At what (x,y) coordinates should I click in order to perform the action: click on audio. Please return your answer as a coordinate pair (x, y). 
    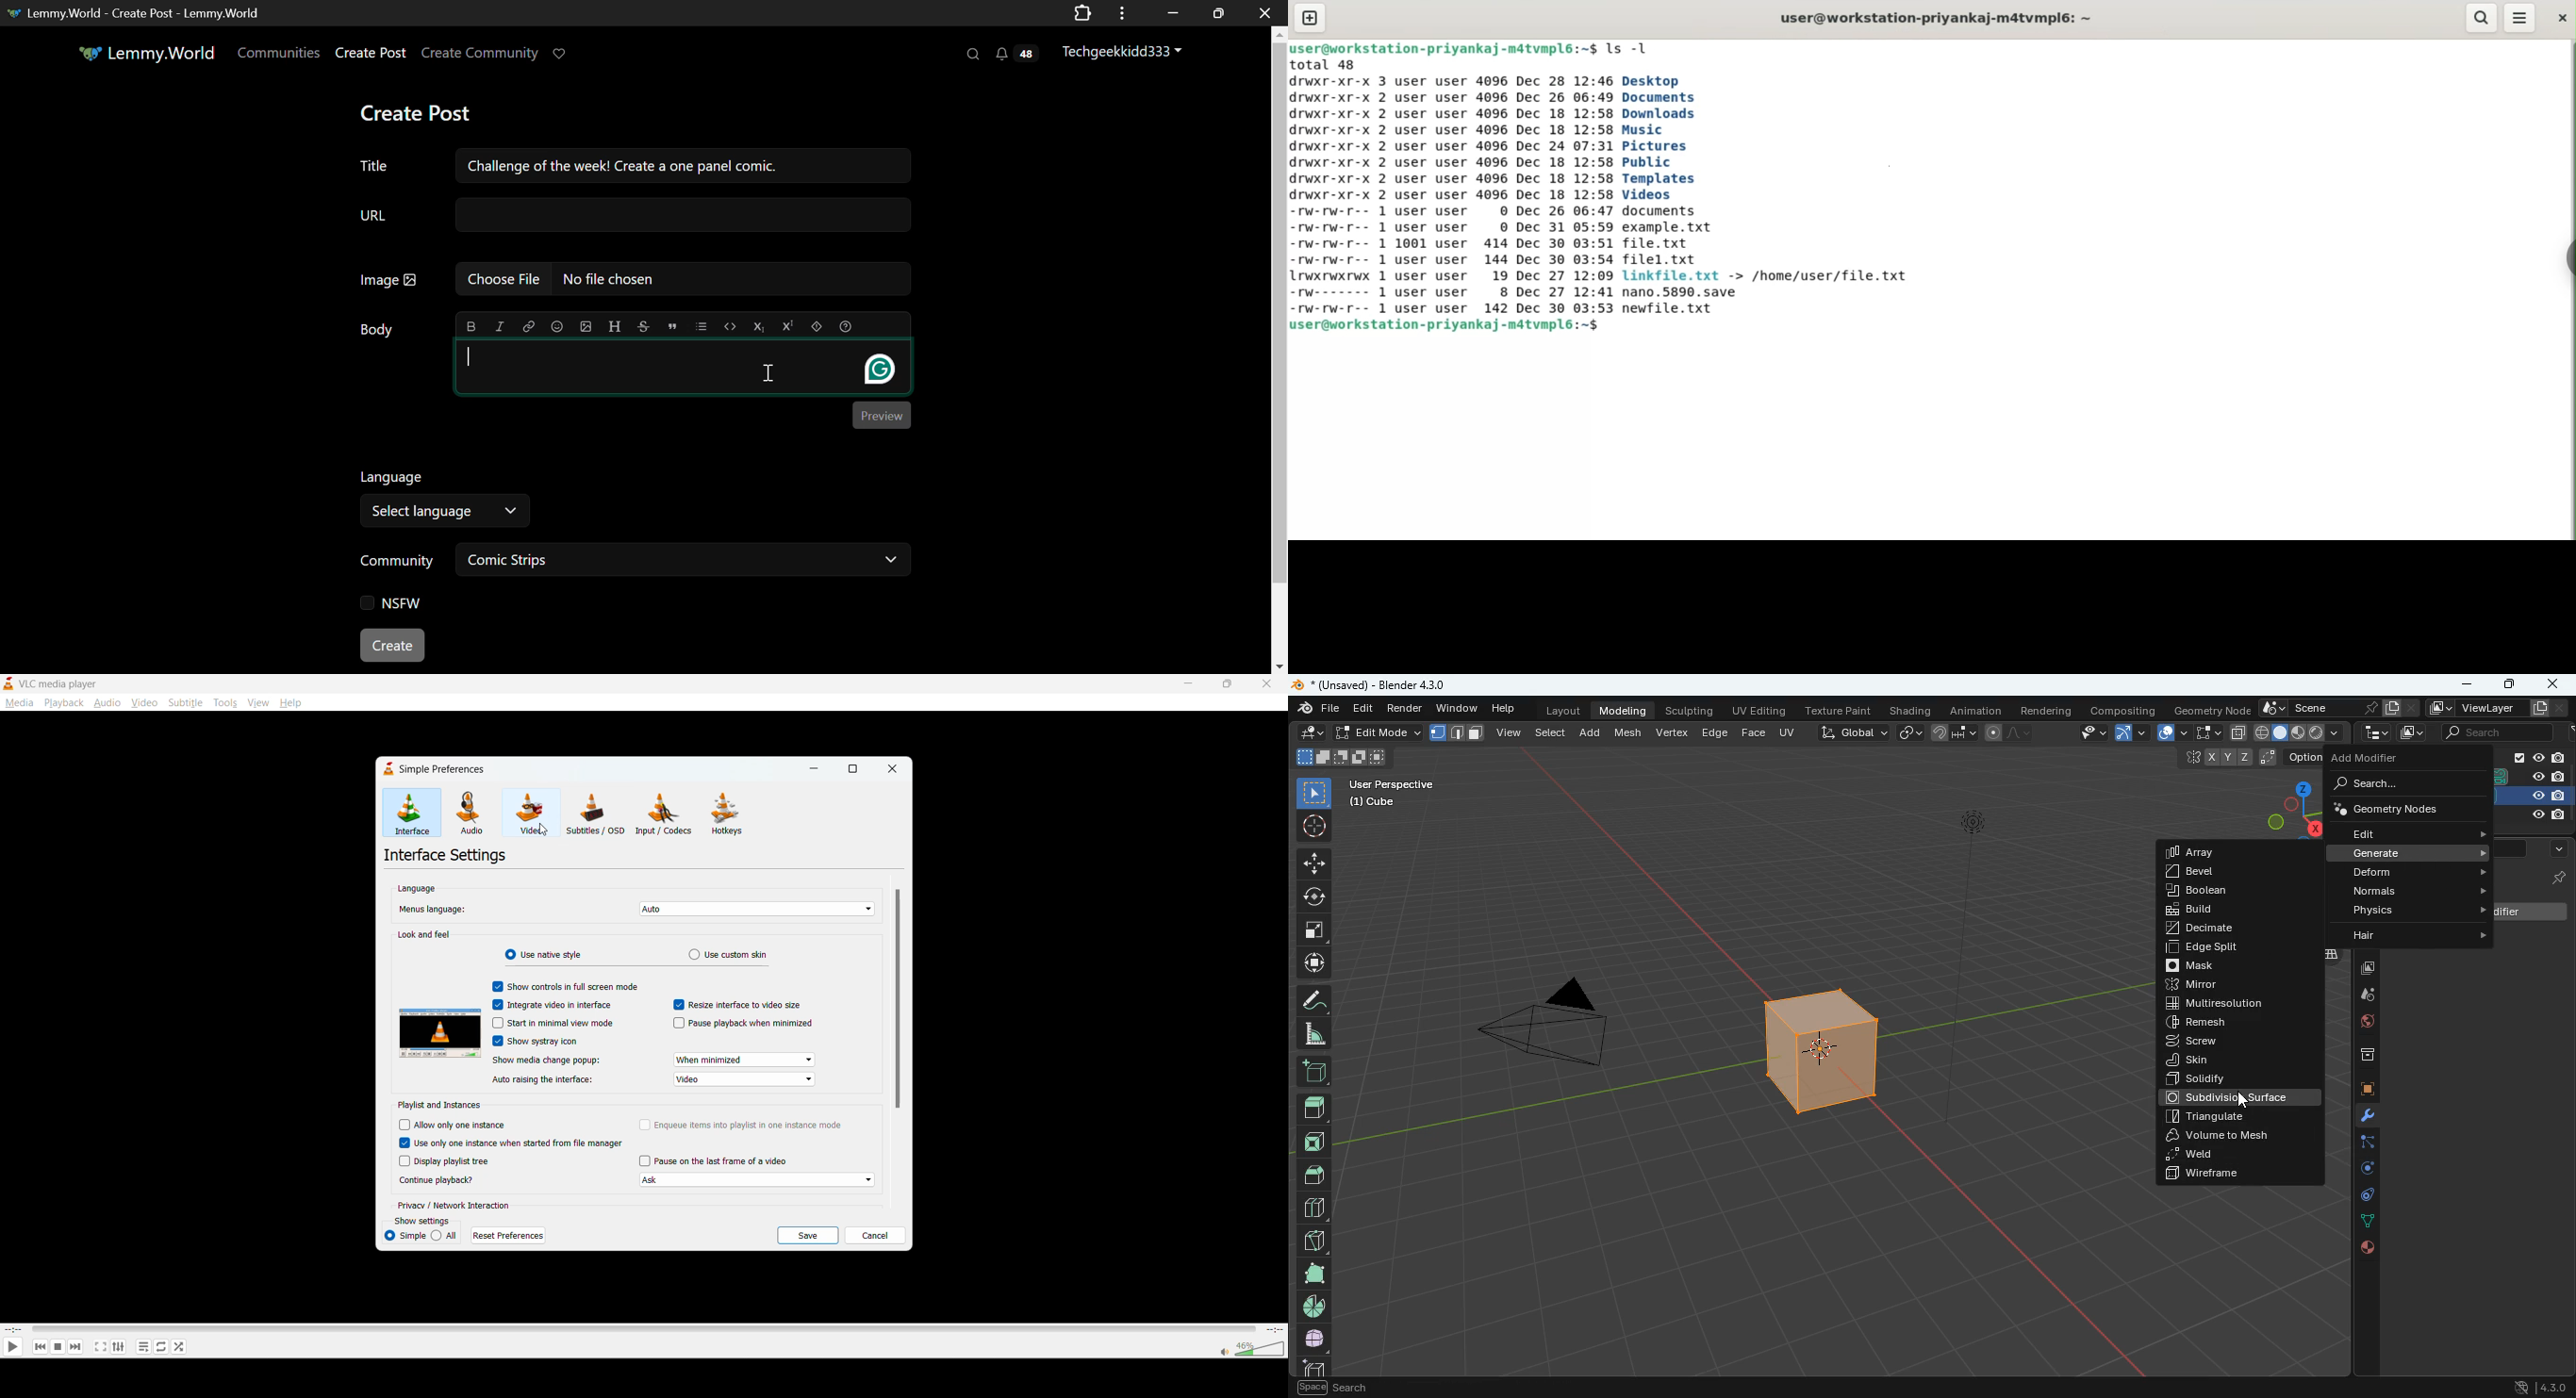
    Looking at the image, I should click on (107, 702).